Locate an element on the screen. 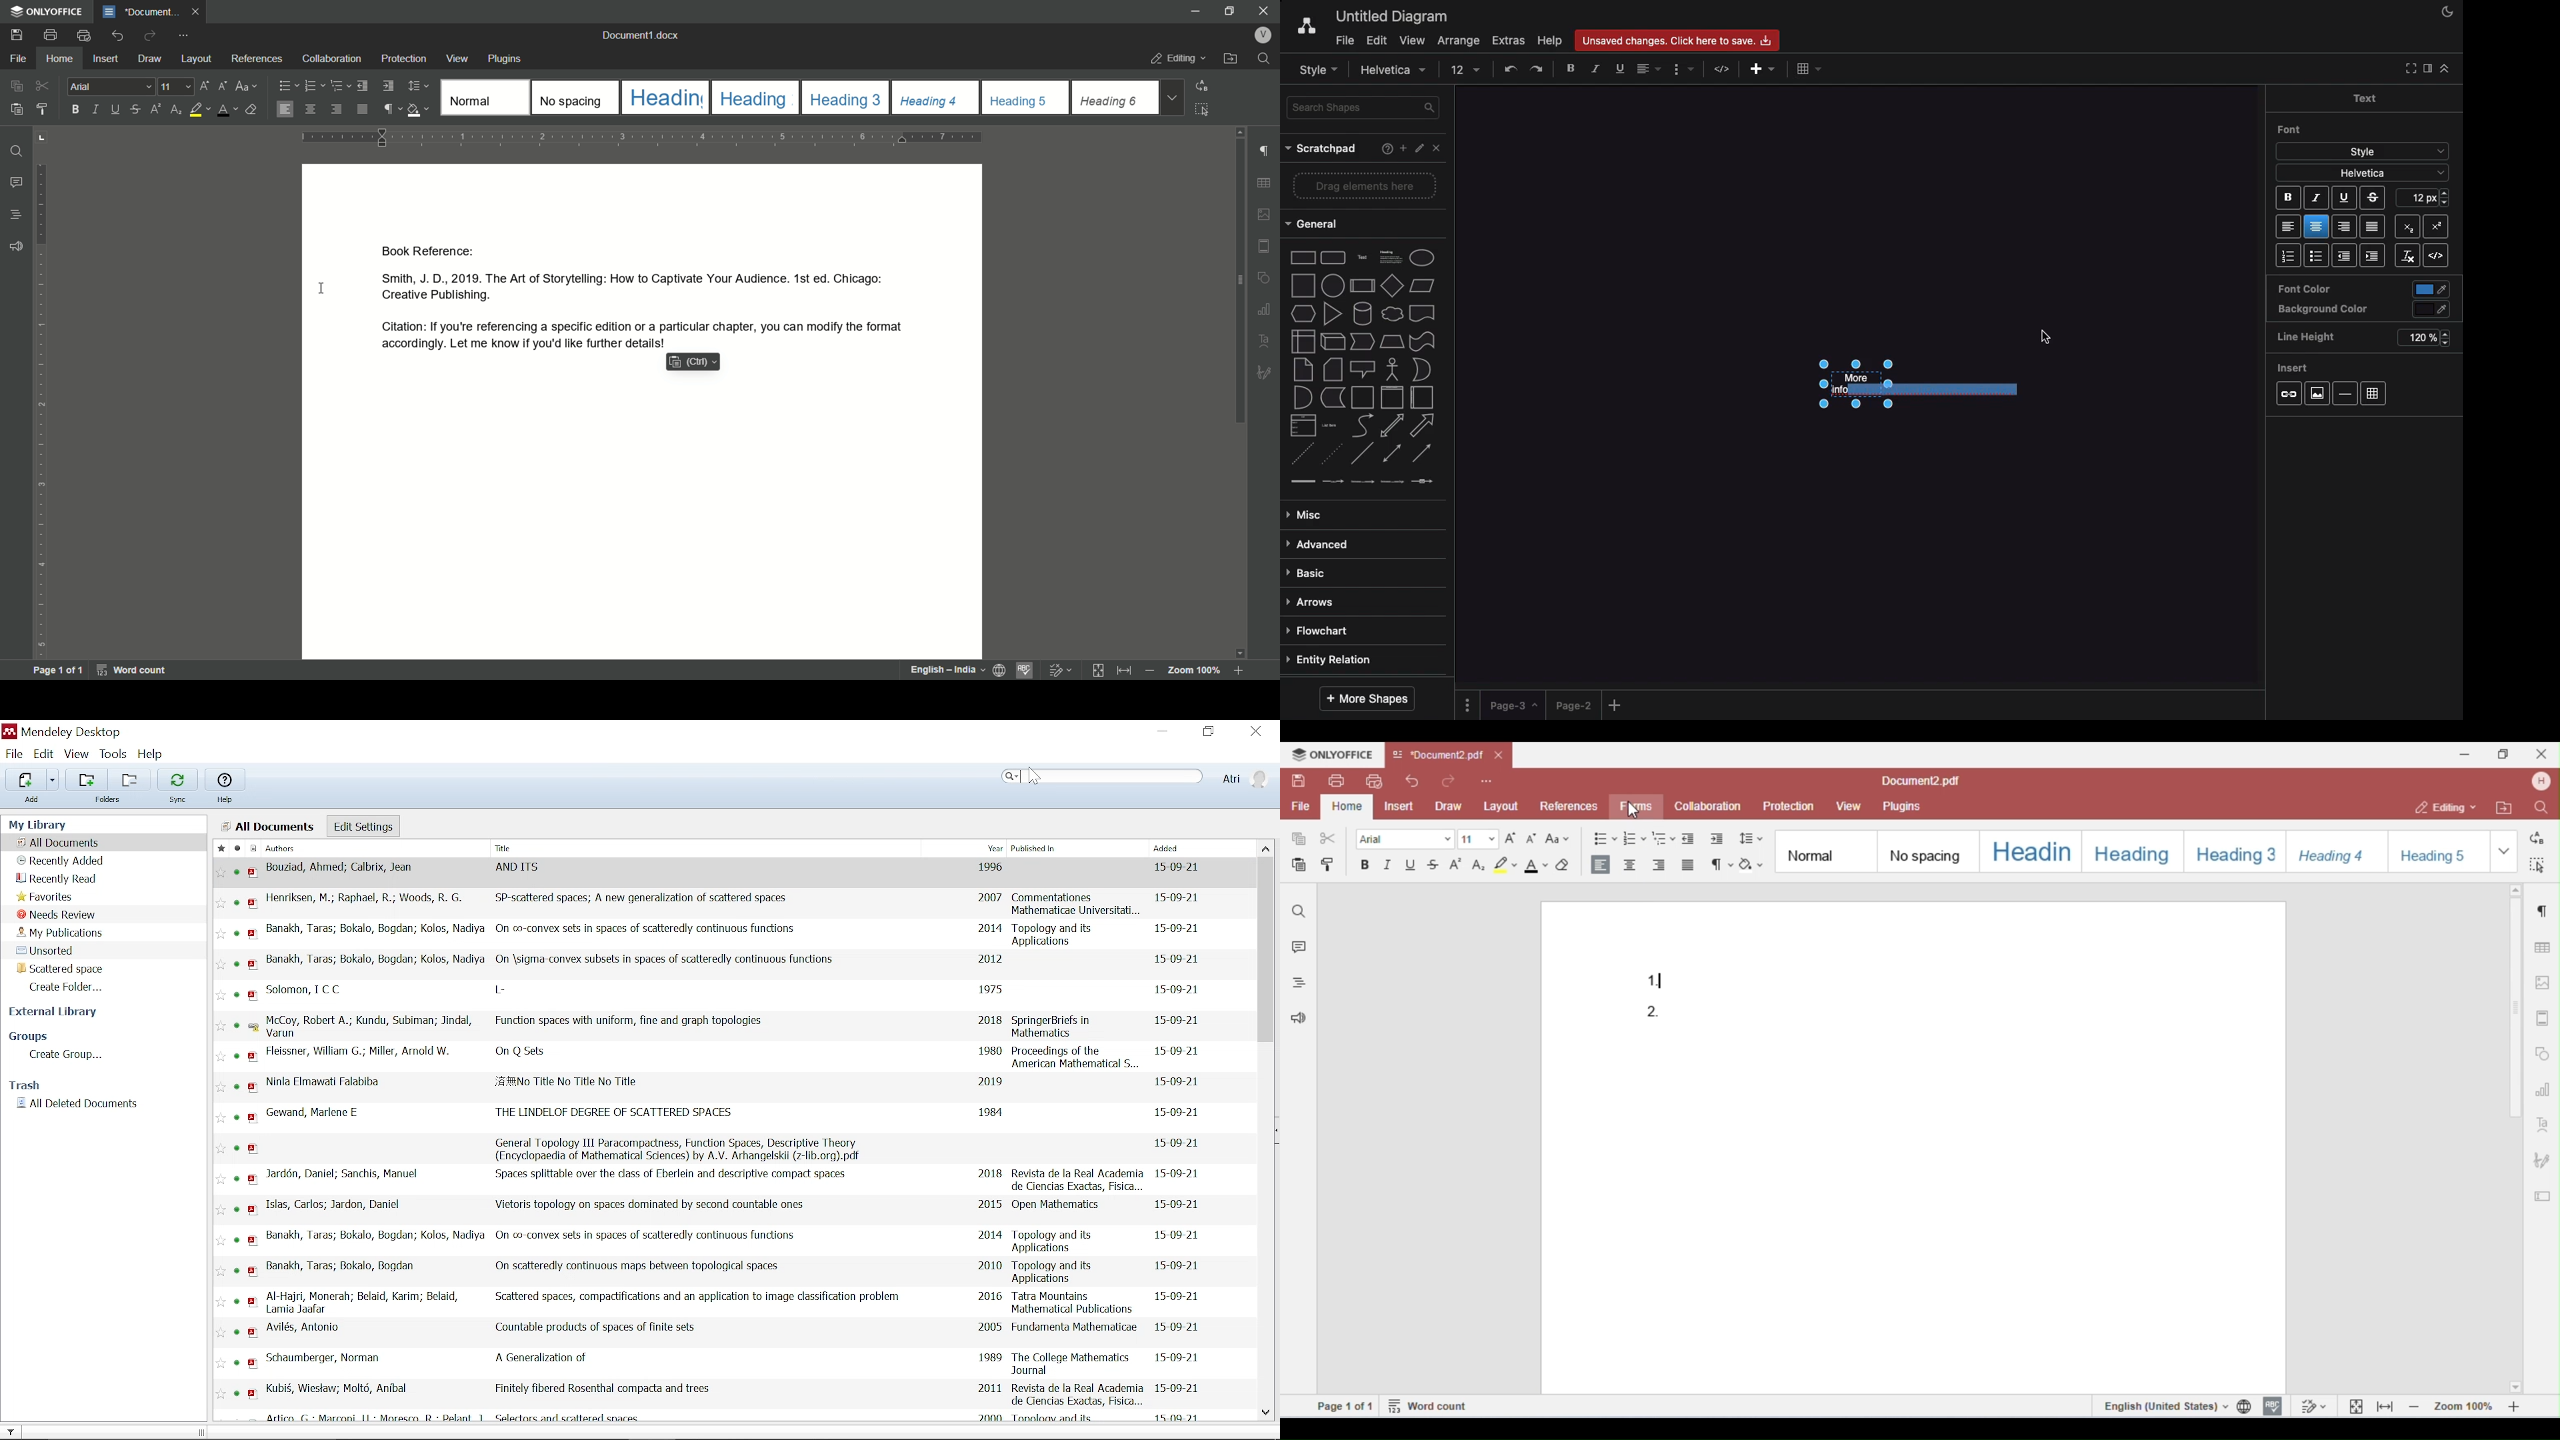  vertical scroll bar is located at coordinates (1241, 283).